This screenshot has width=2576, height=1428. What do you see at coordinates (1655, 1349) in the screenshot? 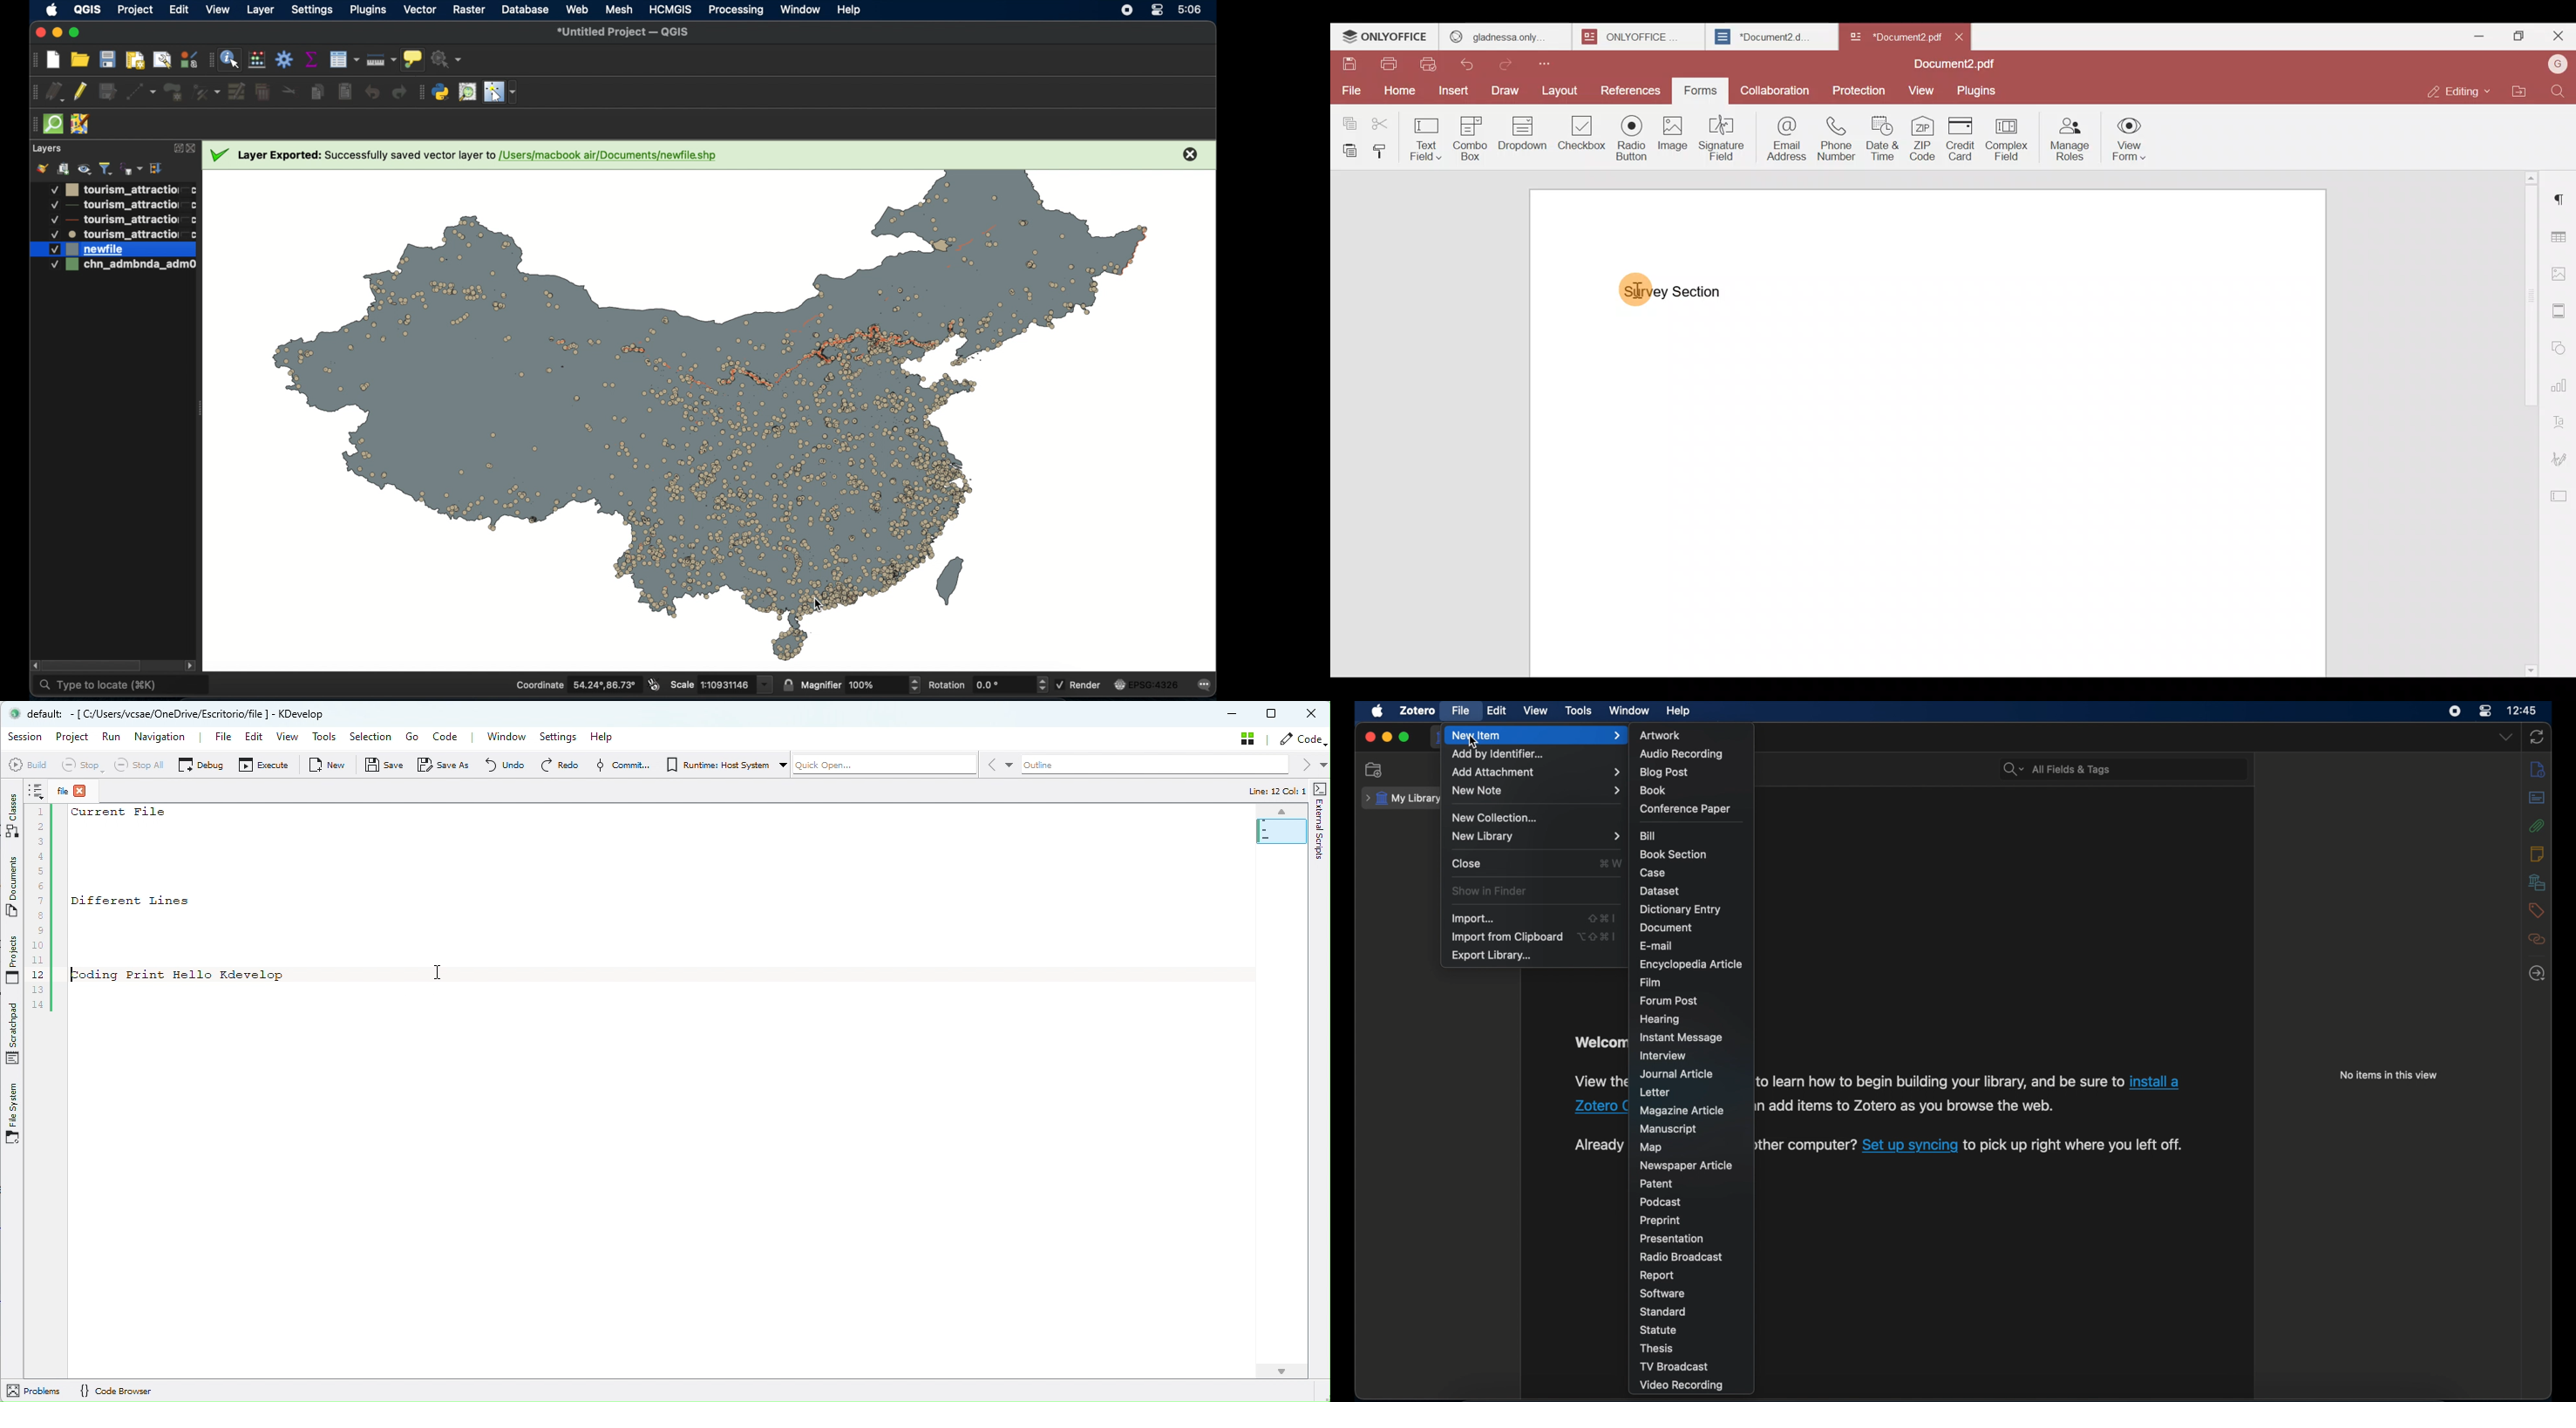
I see `thesis` at bounding box center [1655, 1349].